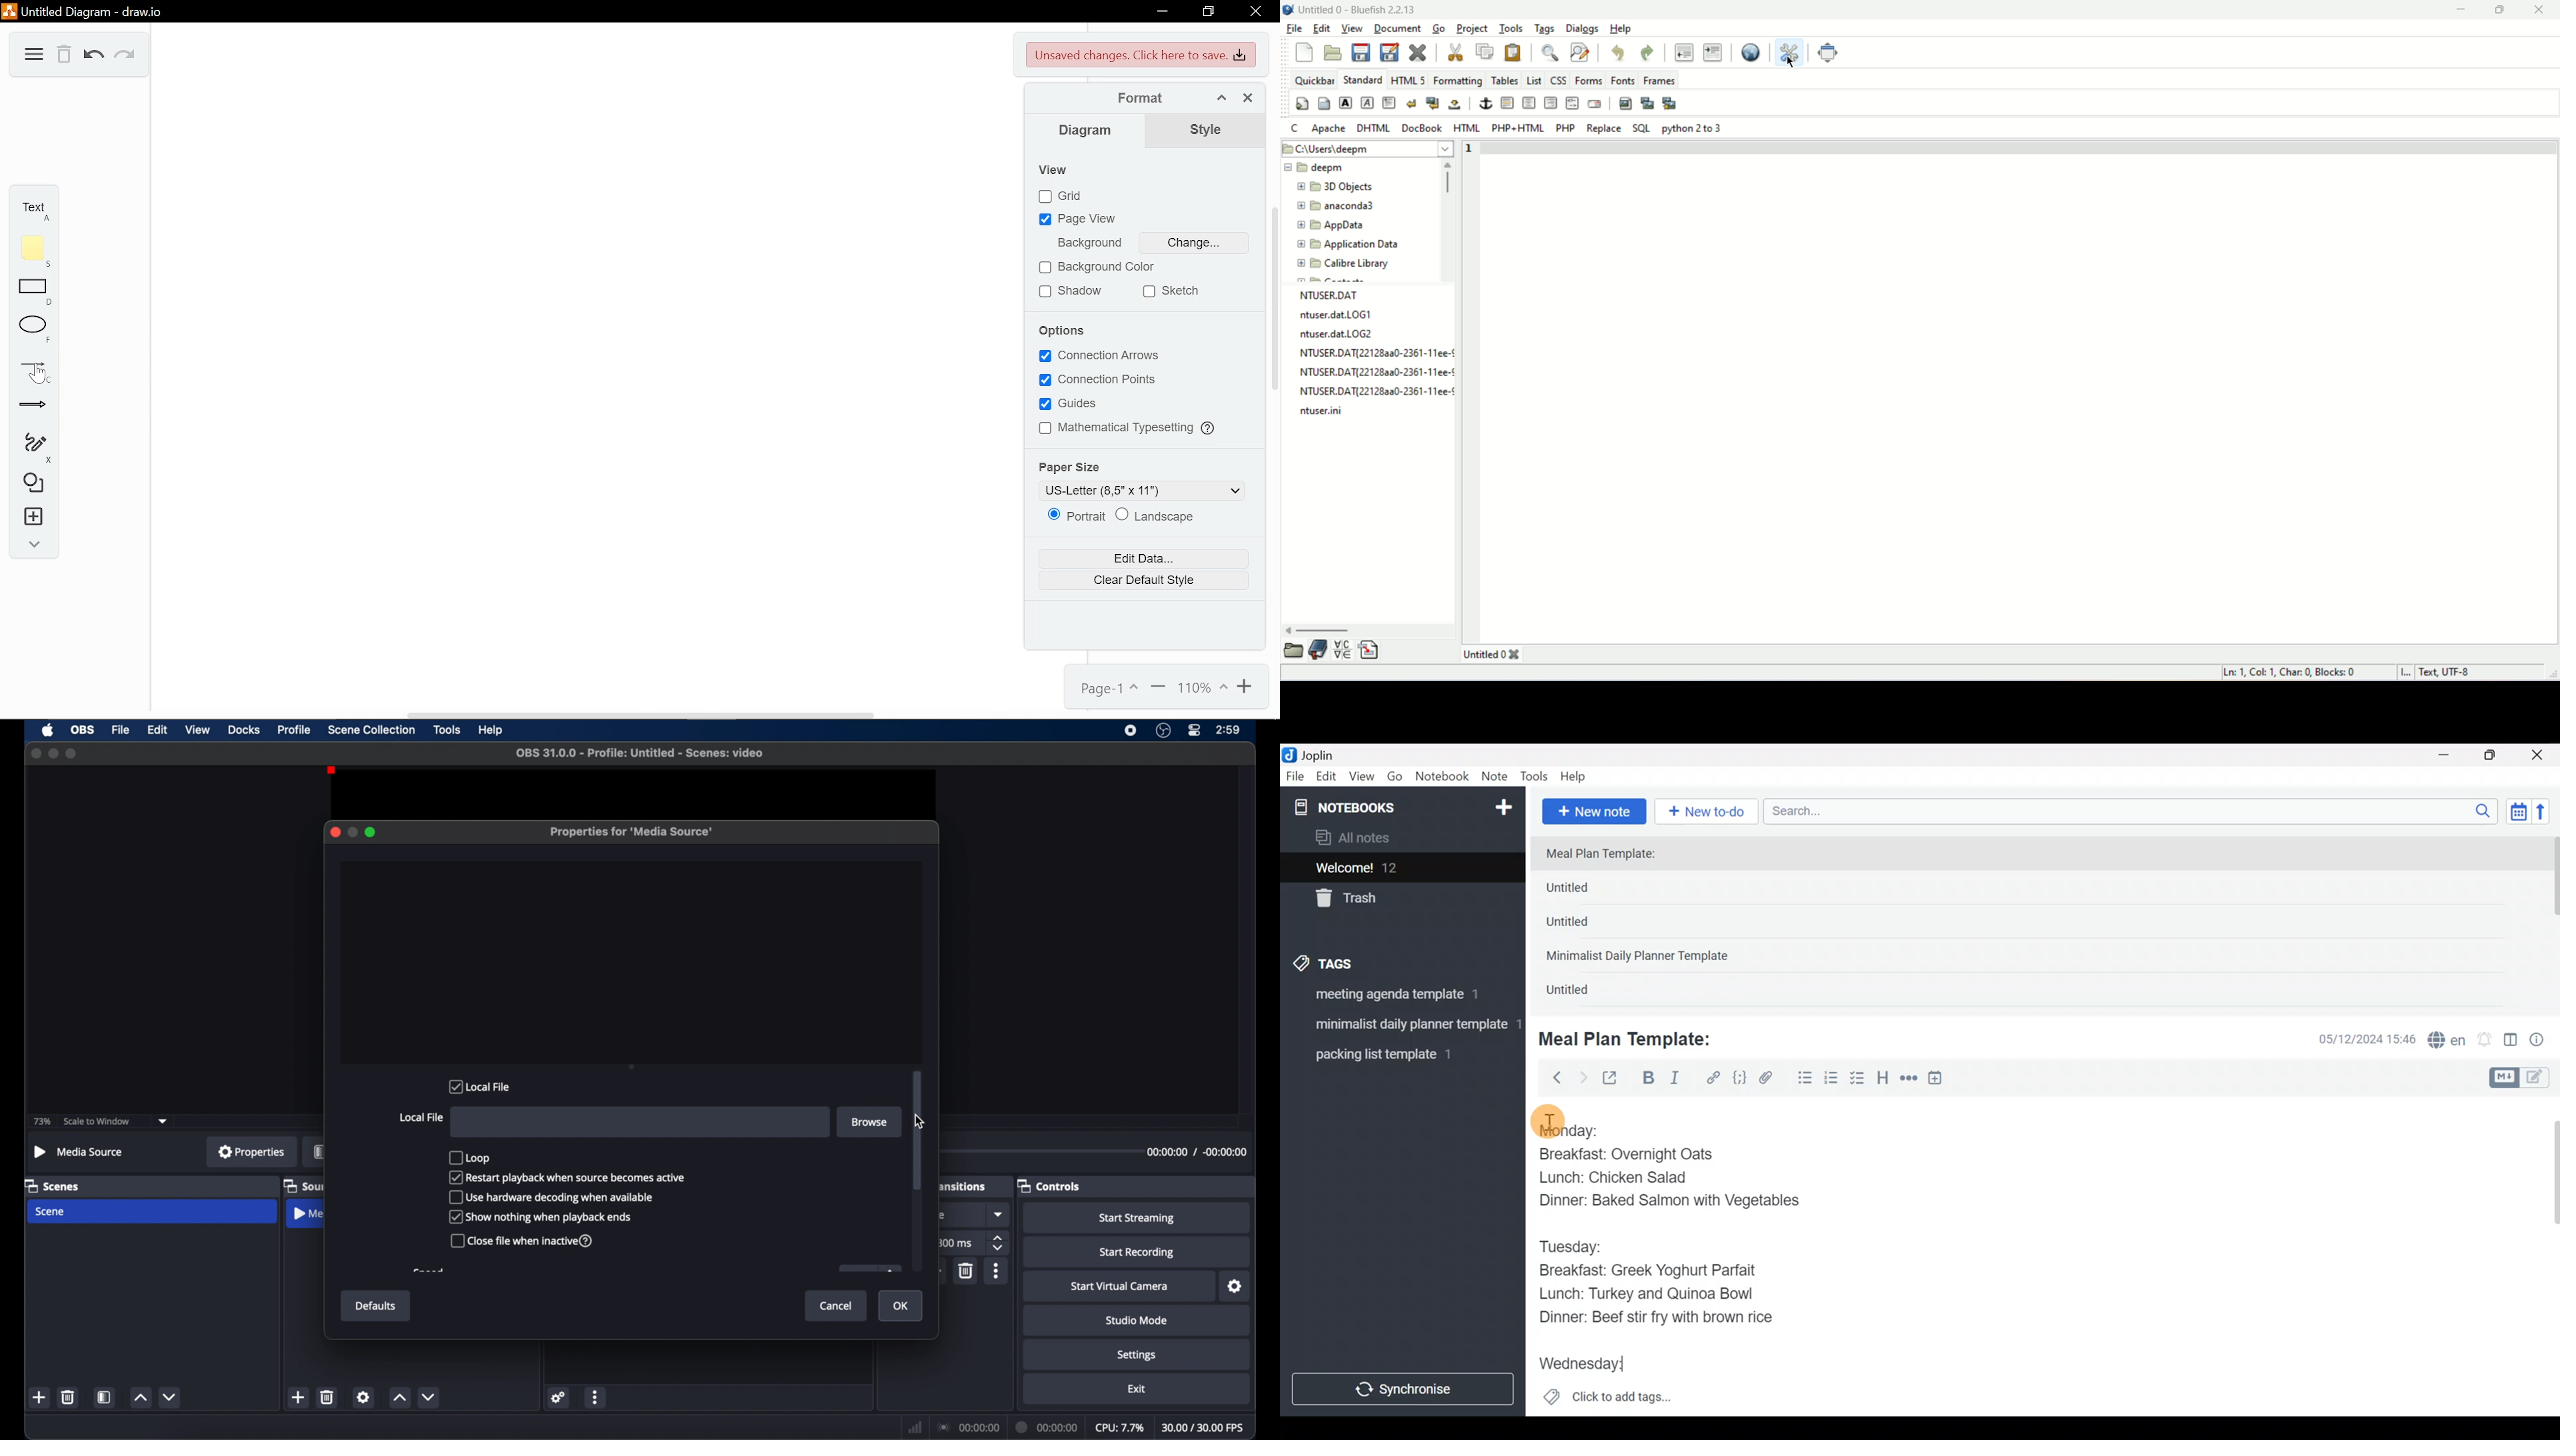 Image resolution: width=2576 pixels, height=1456 pixels. I want to click on settings, so click(363, 1397).